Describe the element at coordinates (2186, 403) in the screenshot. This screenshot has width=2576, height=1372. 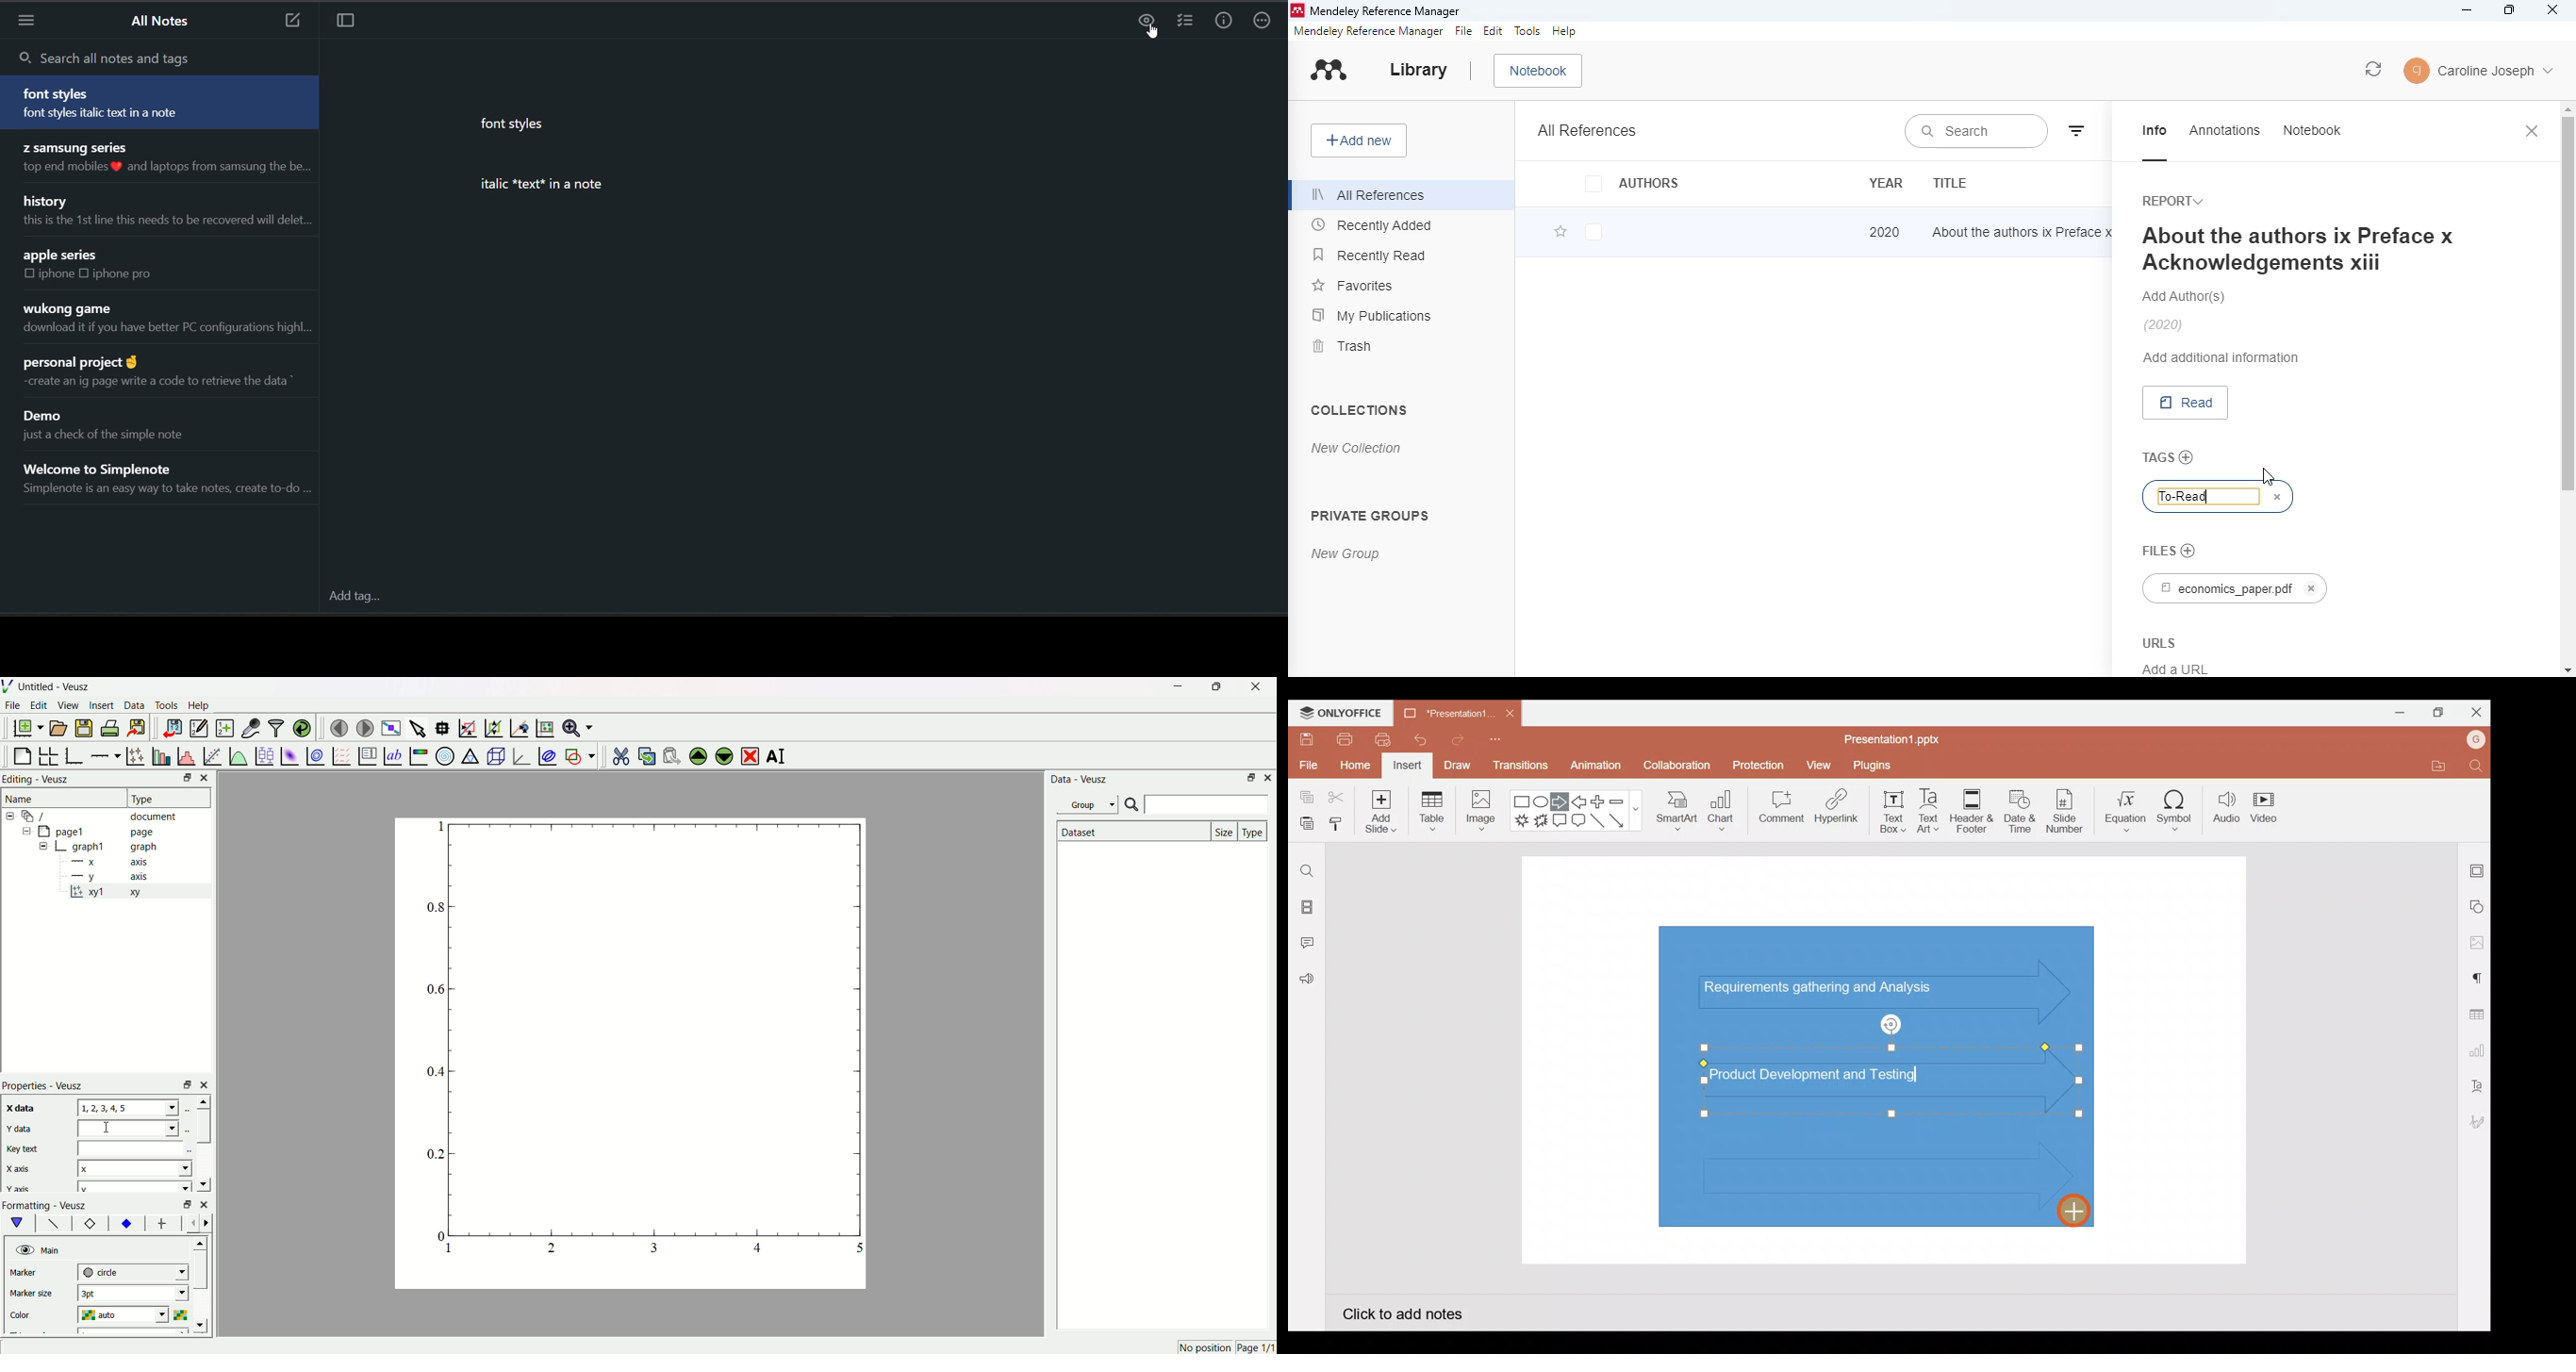
I see `read` at that location.